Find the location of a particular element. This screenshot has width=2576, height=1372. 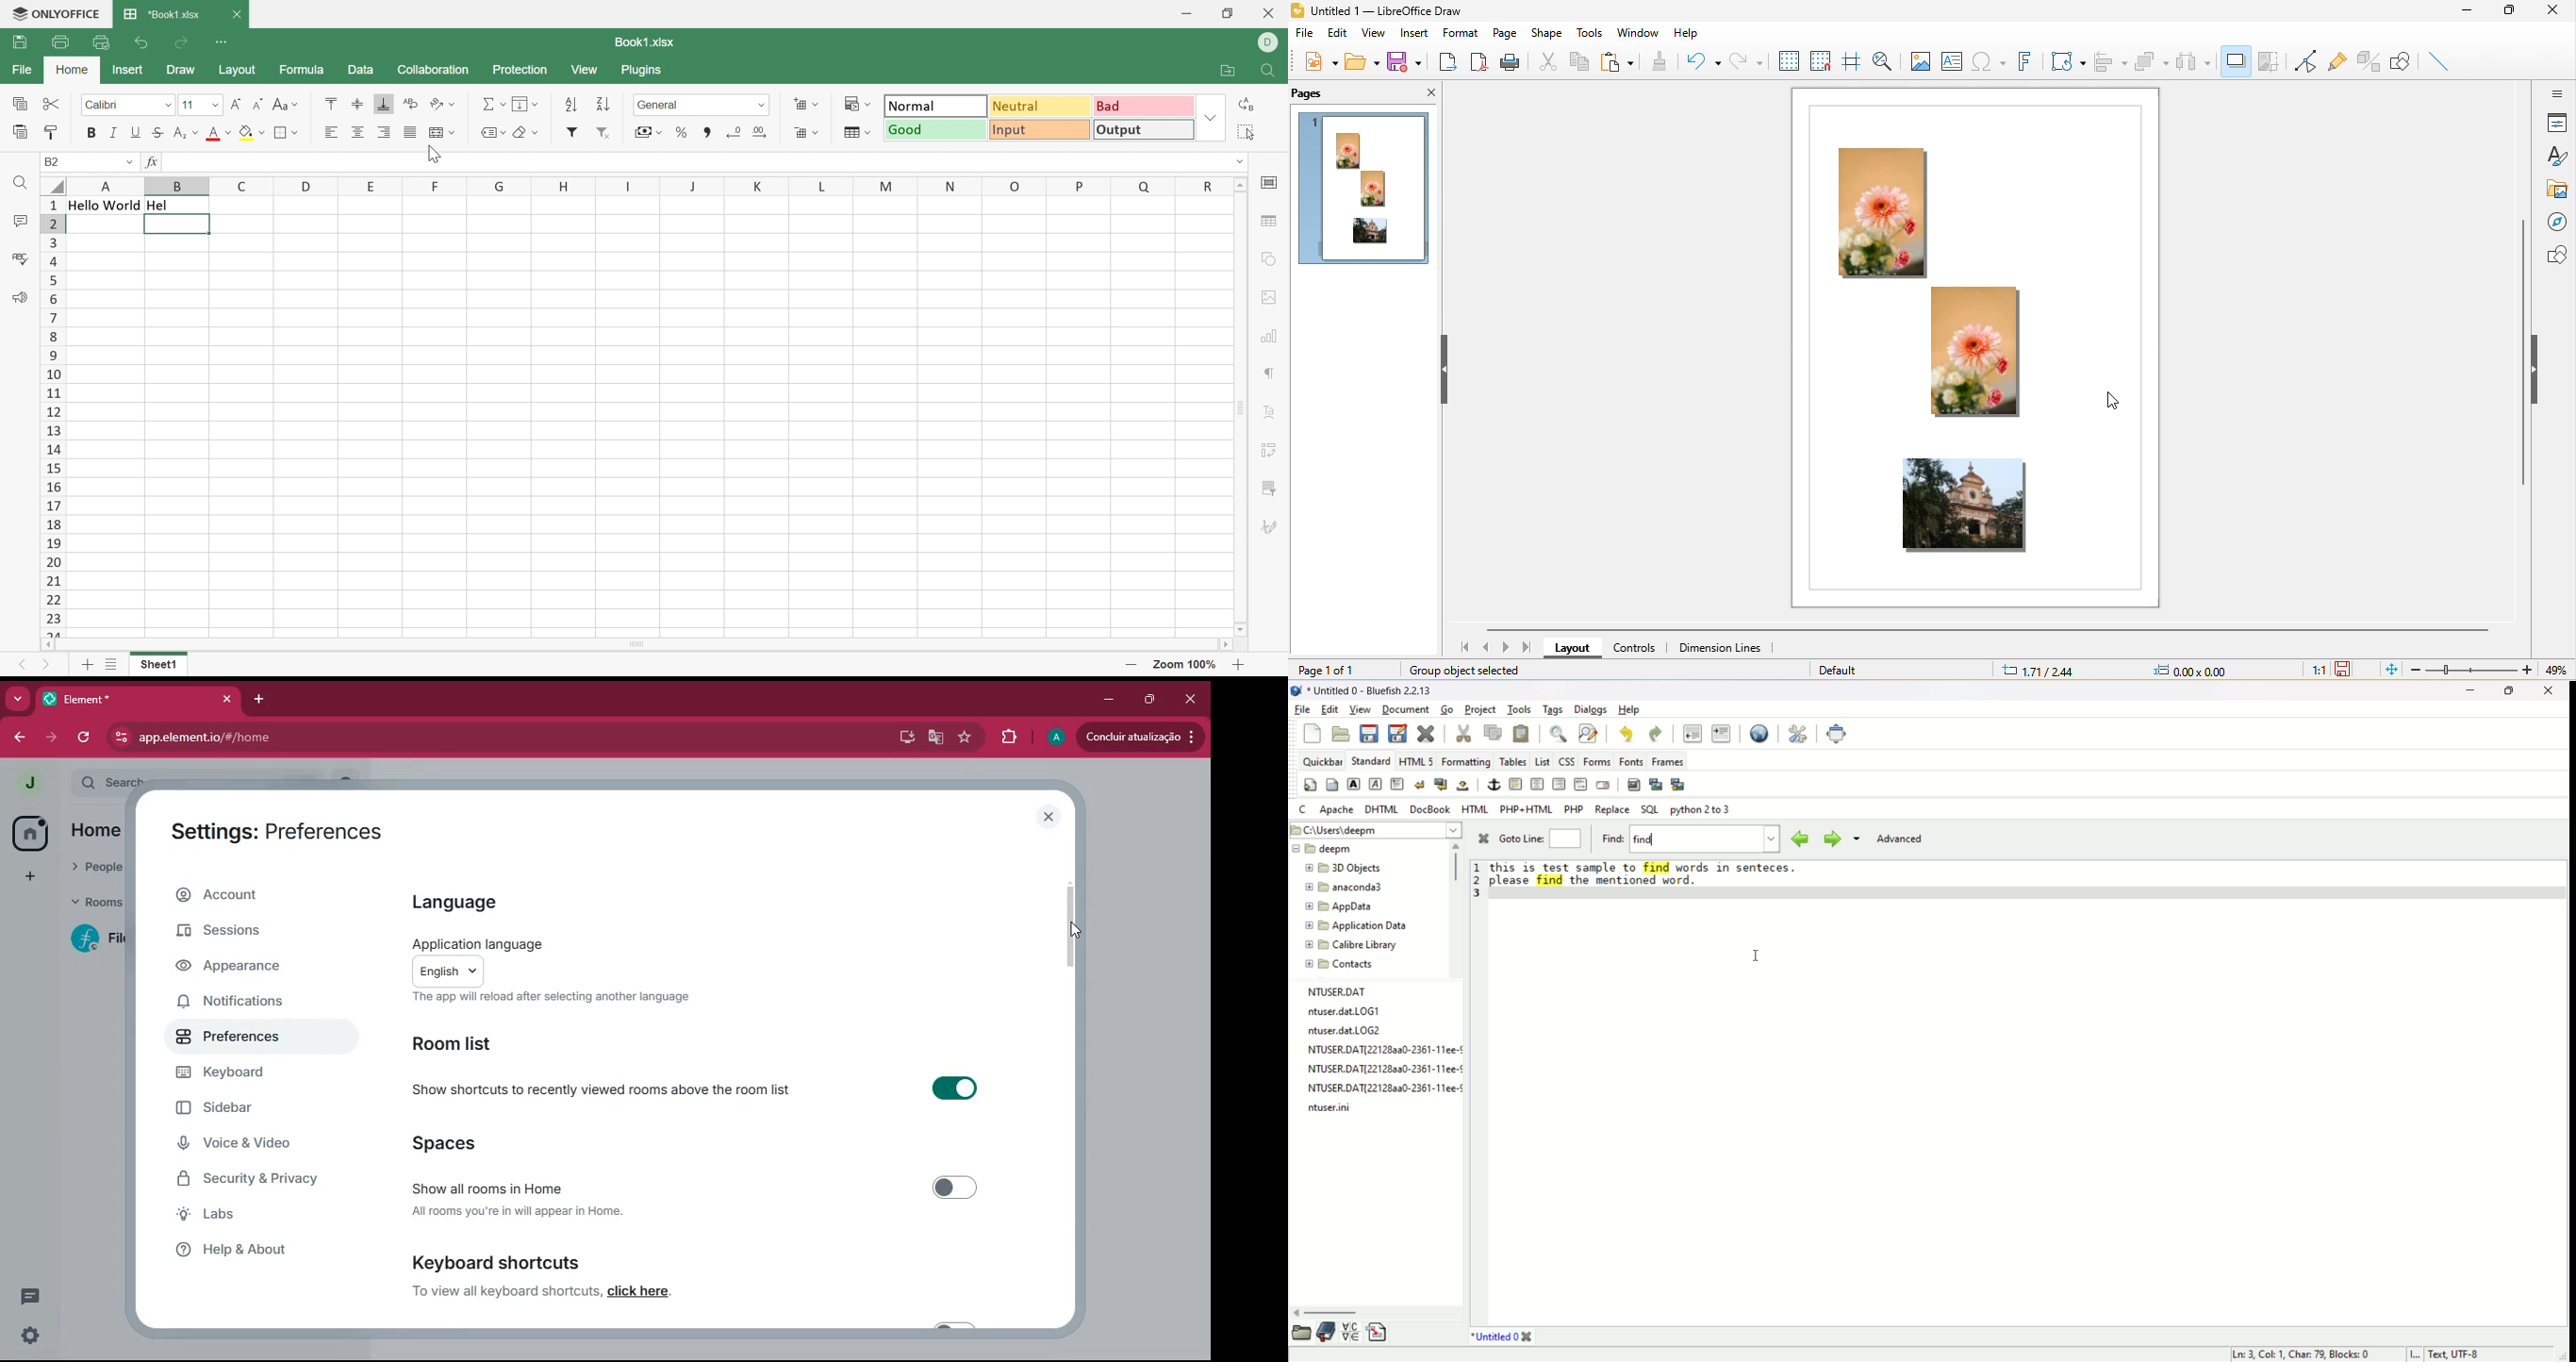

new is located at coordinates (1317, 64).